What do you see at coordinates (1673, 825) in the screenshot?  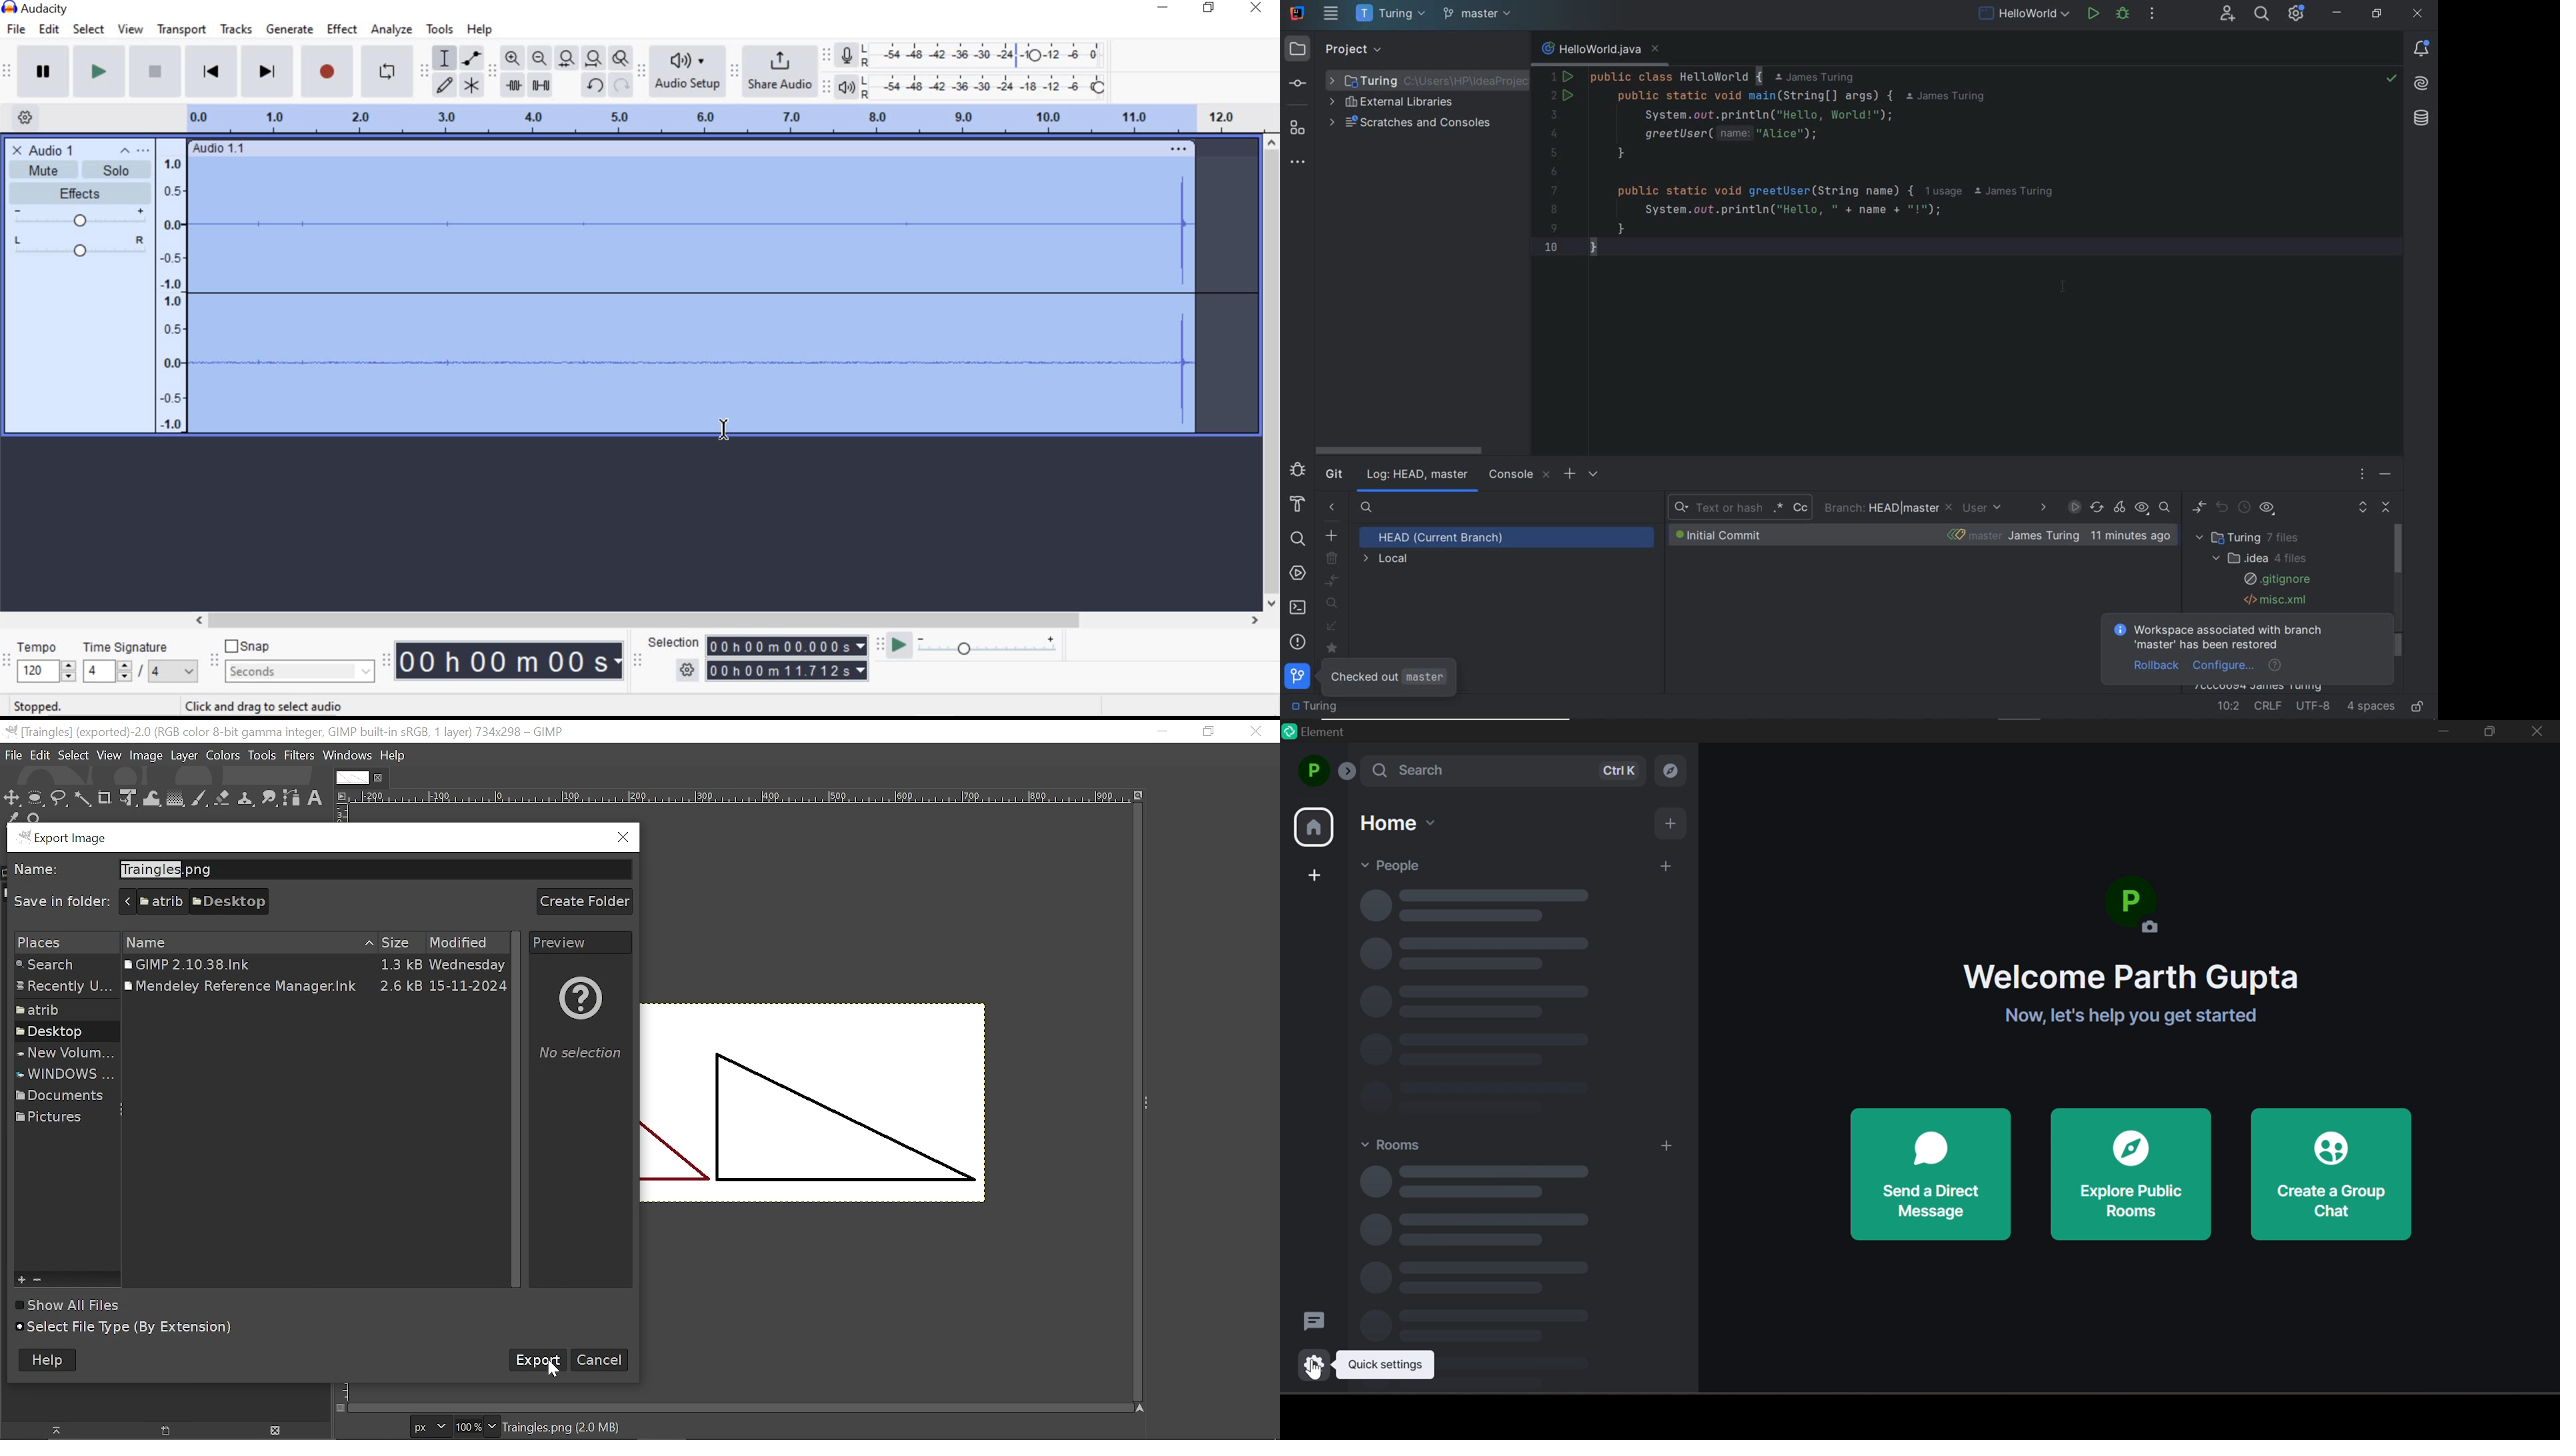 I see `add` at bounding box center [1673, 825].